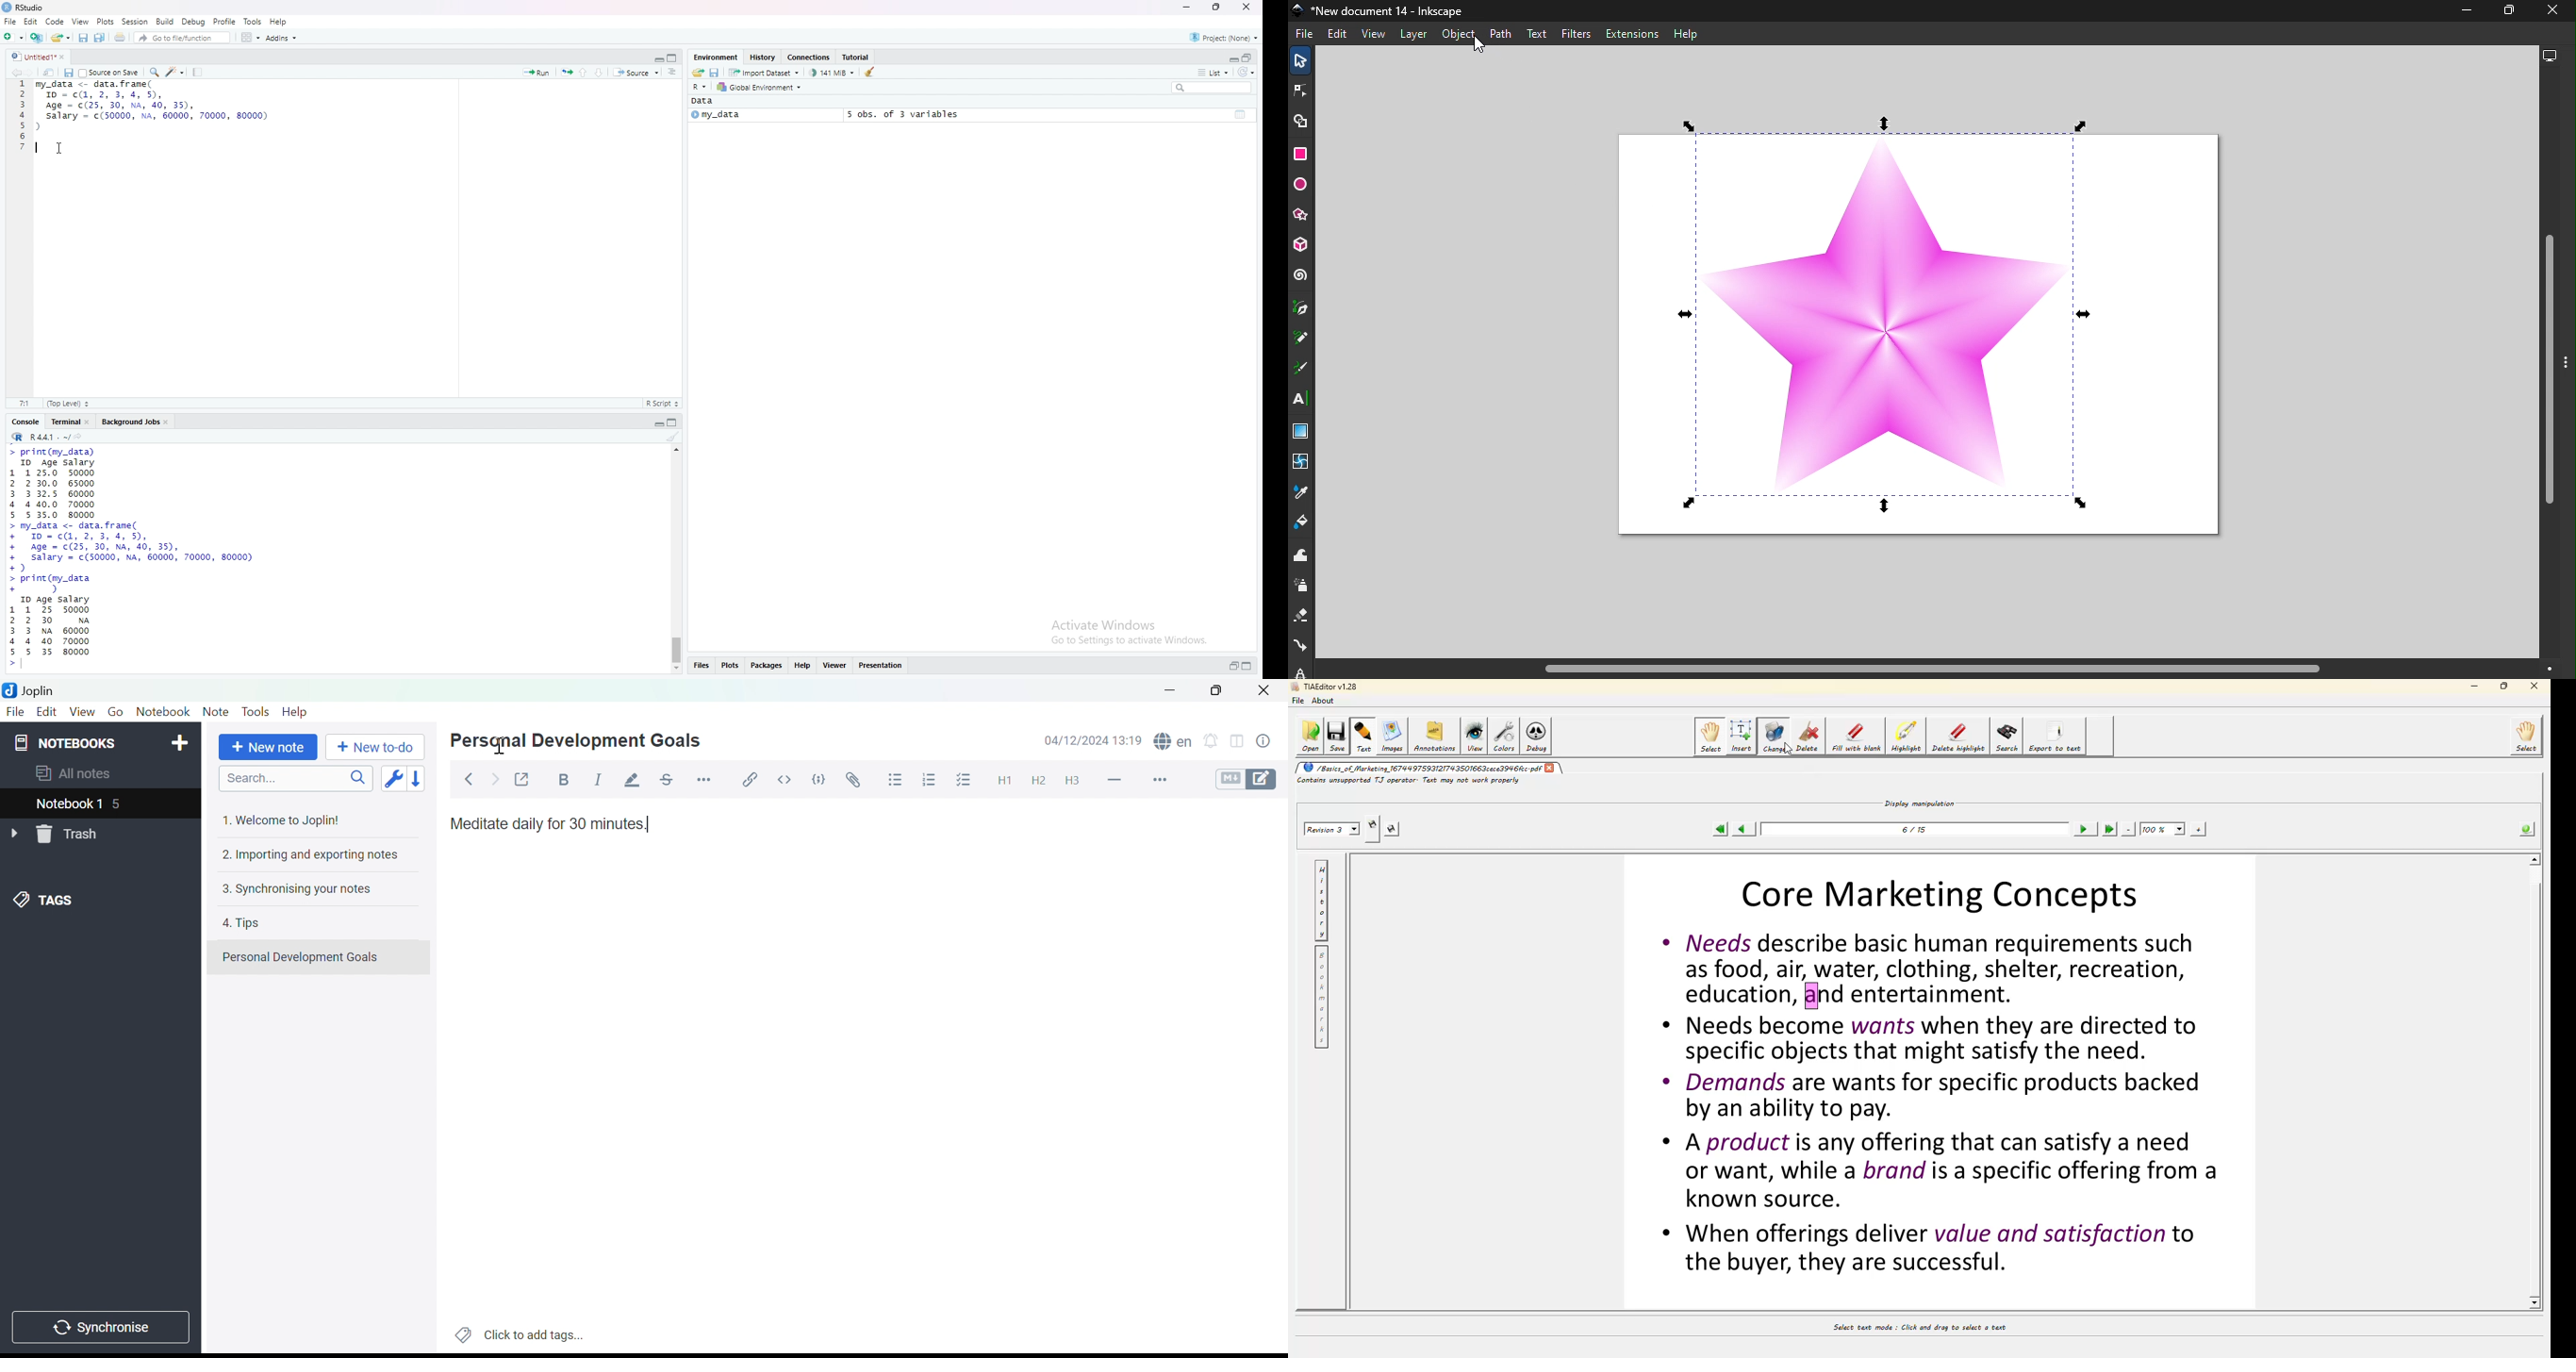 The width and height of the screenshot is (2576, 1372). What do you see at coordinates (1297, 671) in the screenshot?
I see `lpe` at bounding box center [1297, 671].